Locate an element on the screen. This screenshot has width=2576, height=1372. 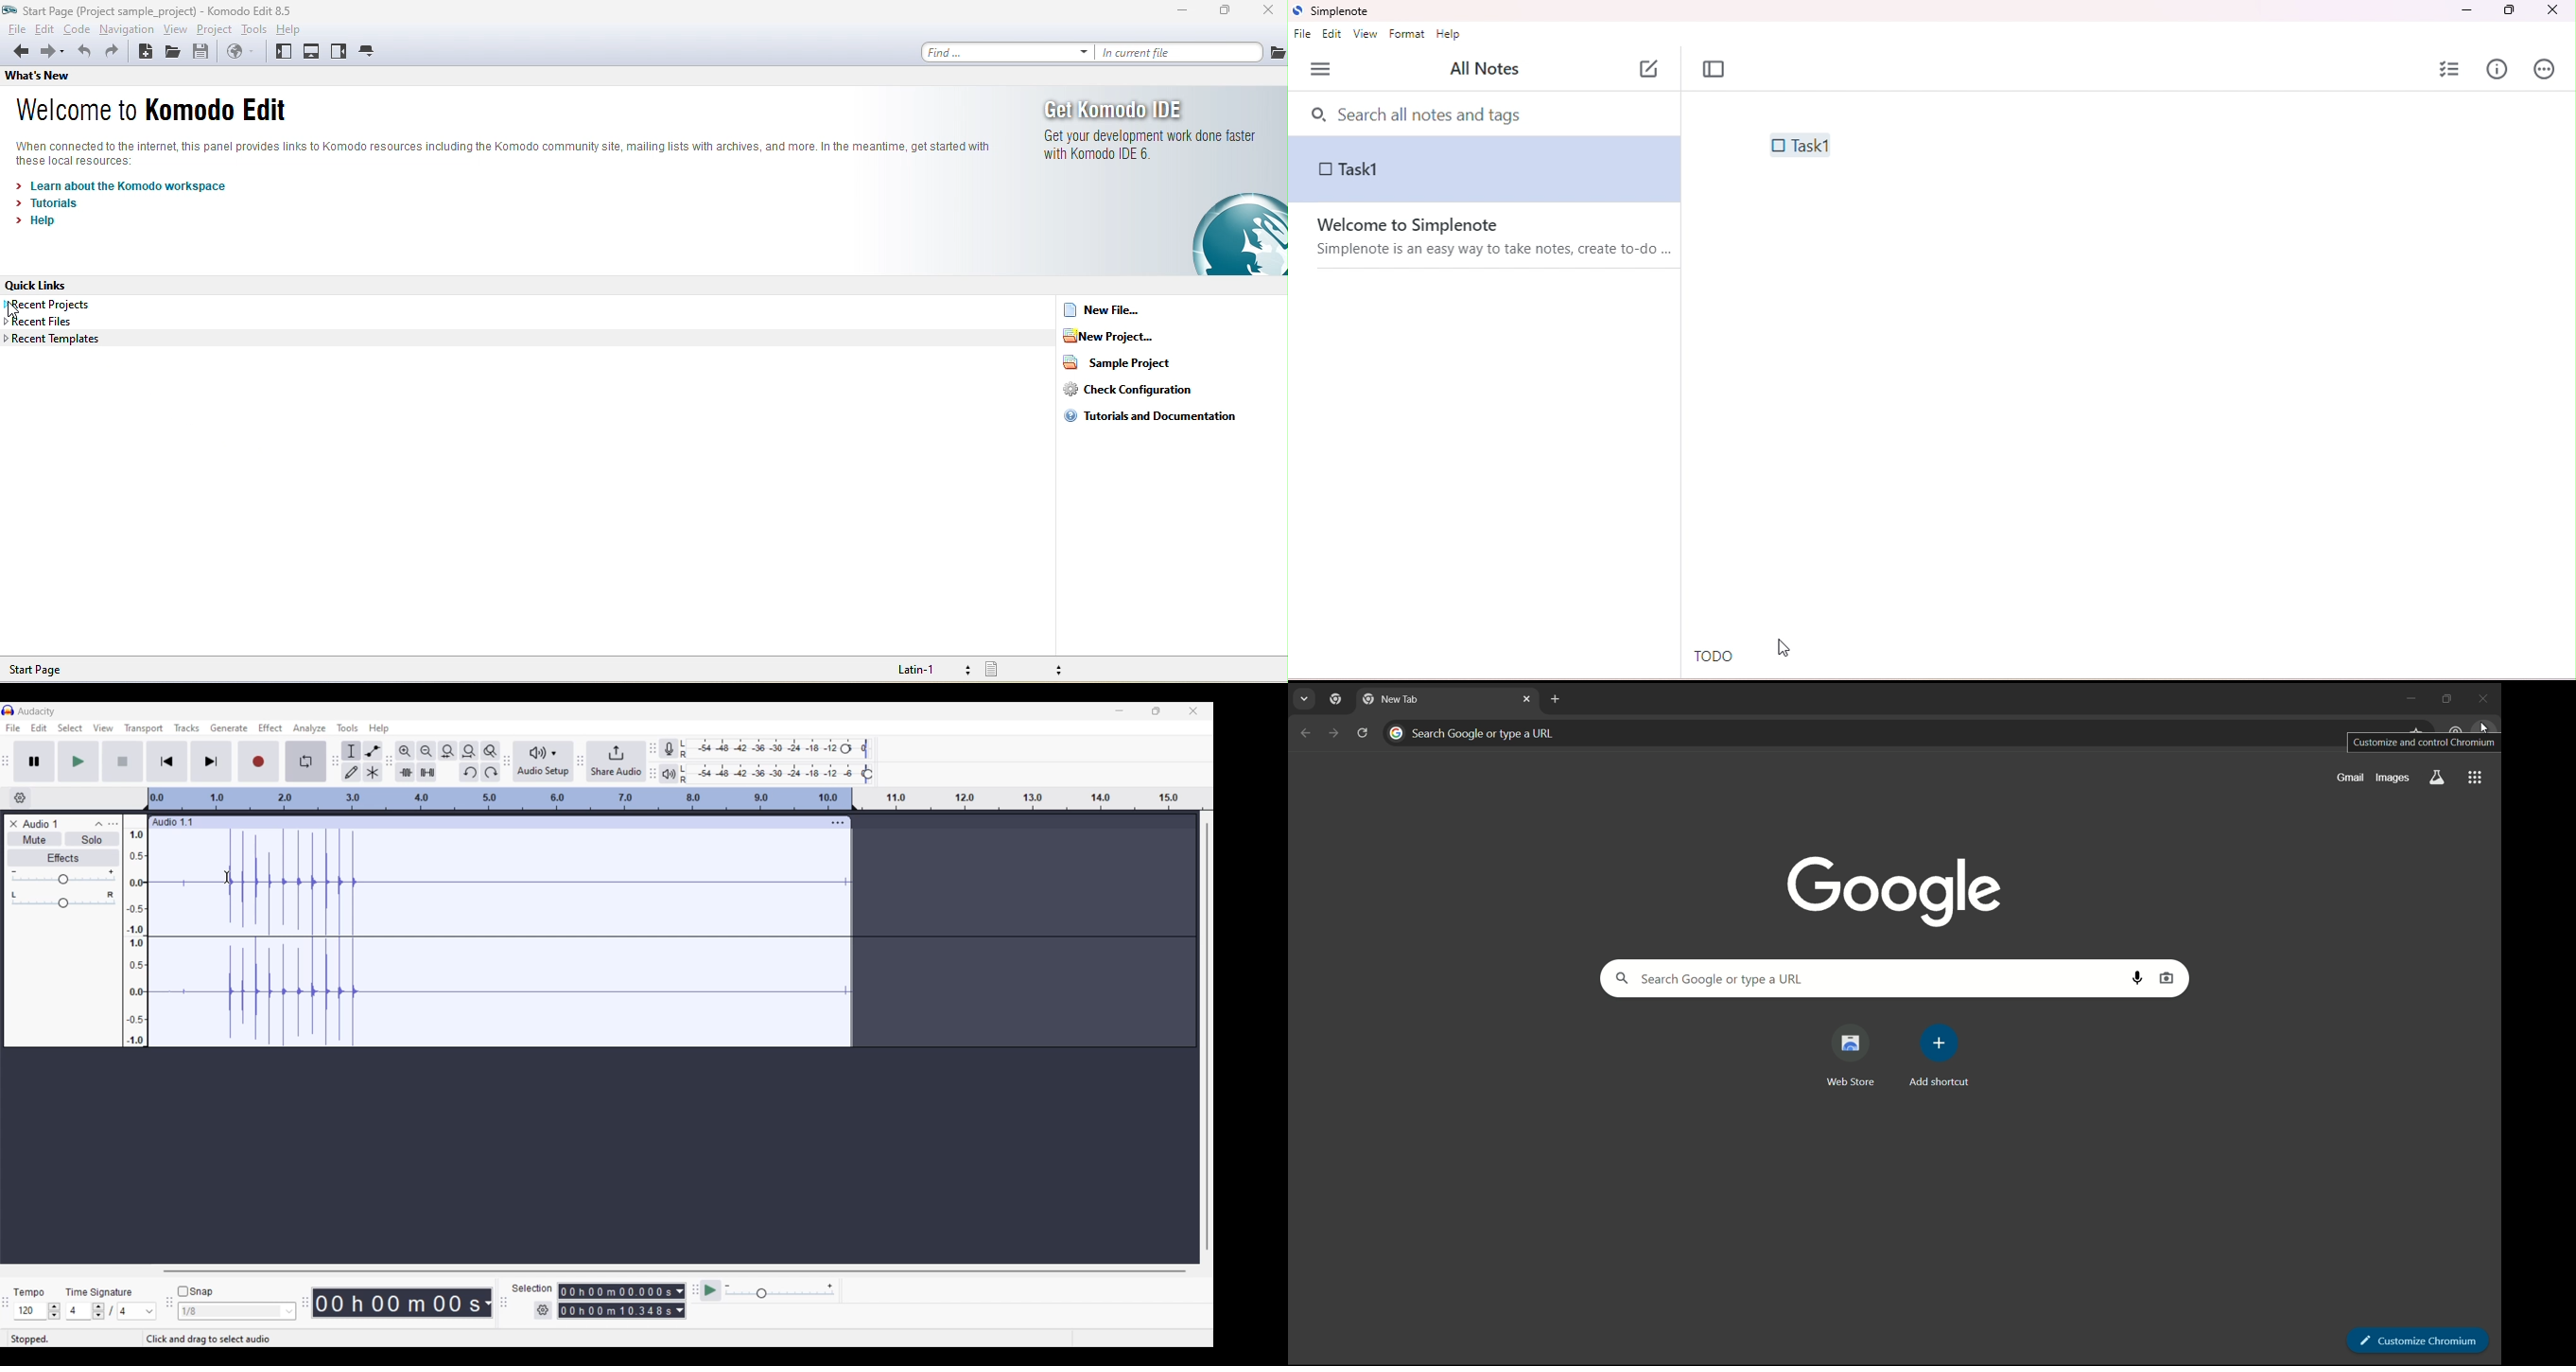
Increase/Decrease tempo is located at coordinates (54, 1312).